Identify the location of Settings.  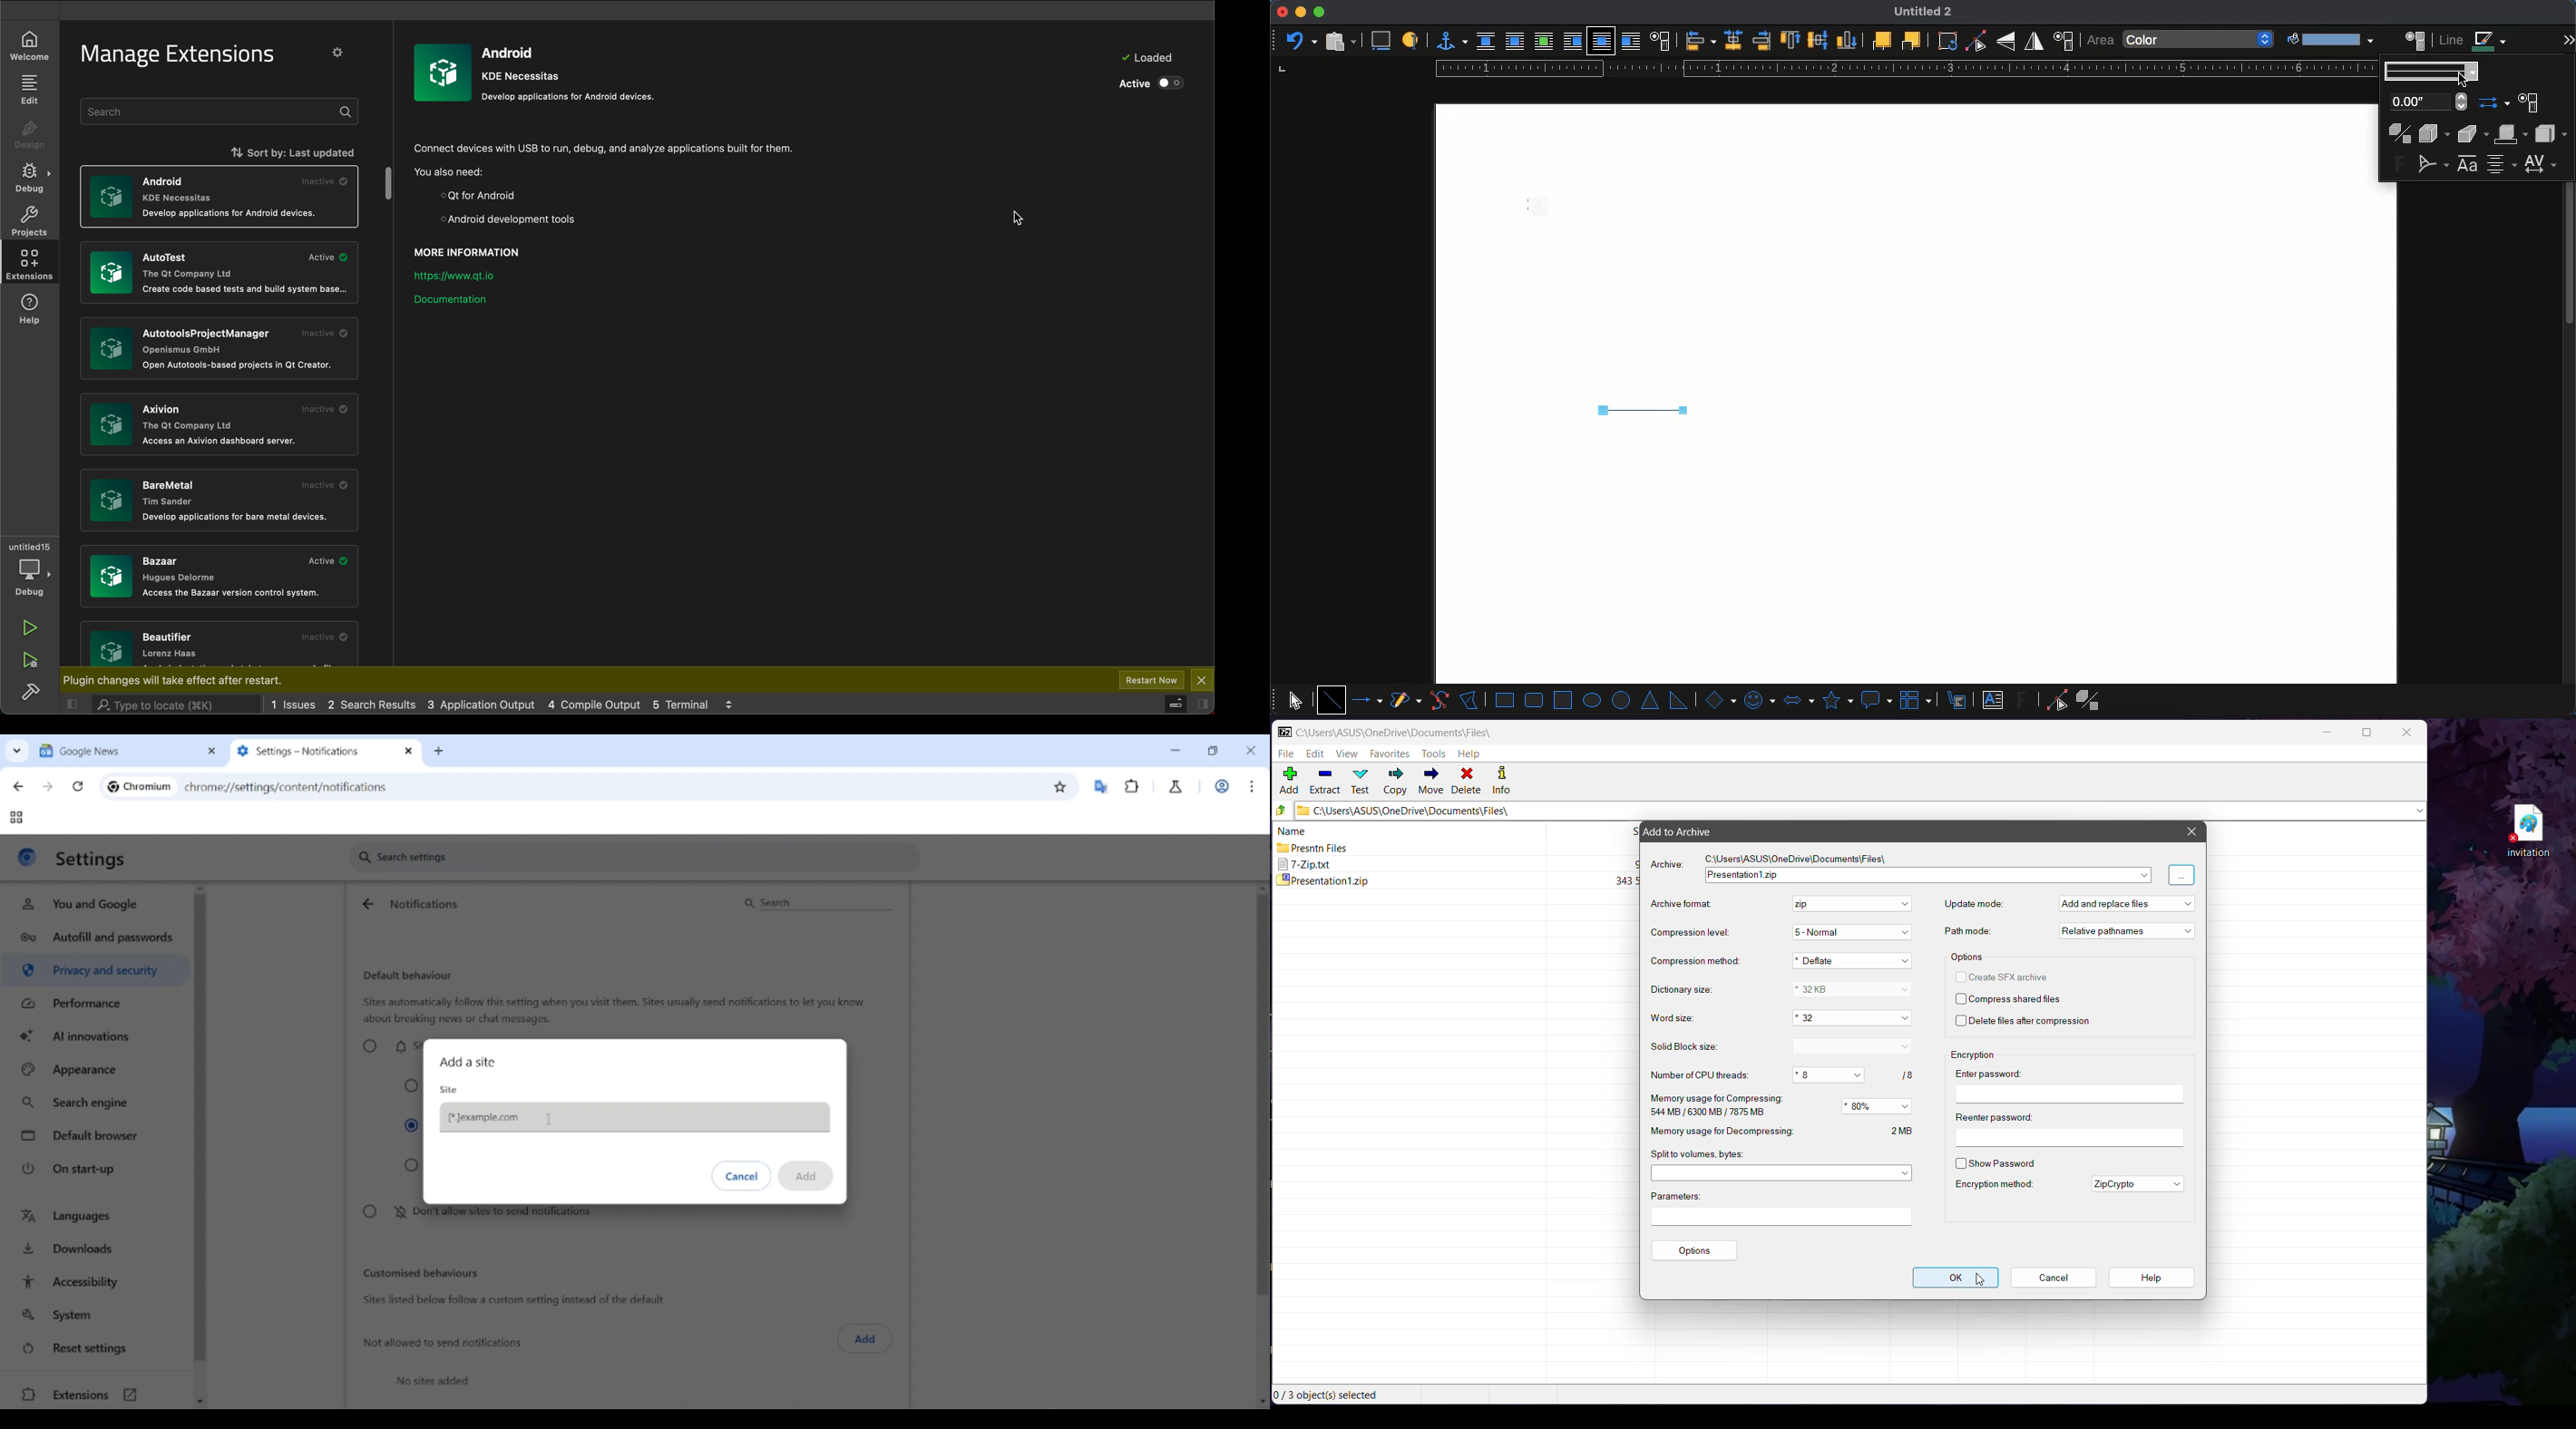
(91, 859).